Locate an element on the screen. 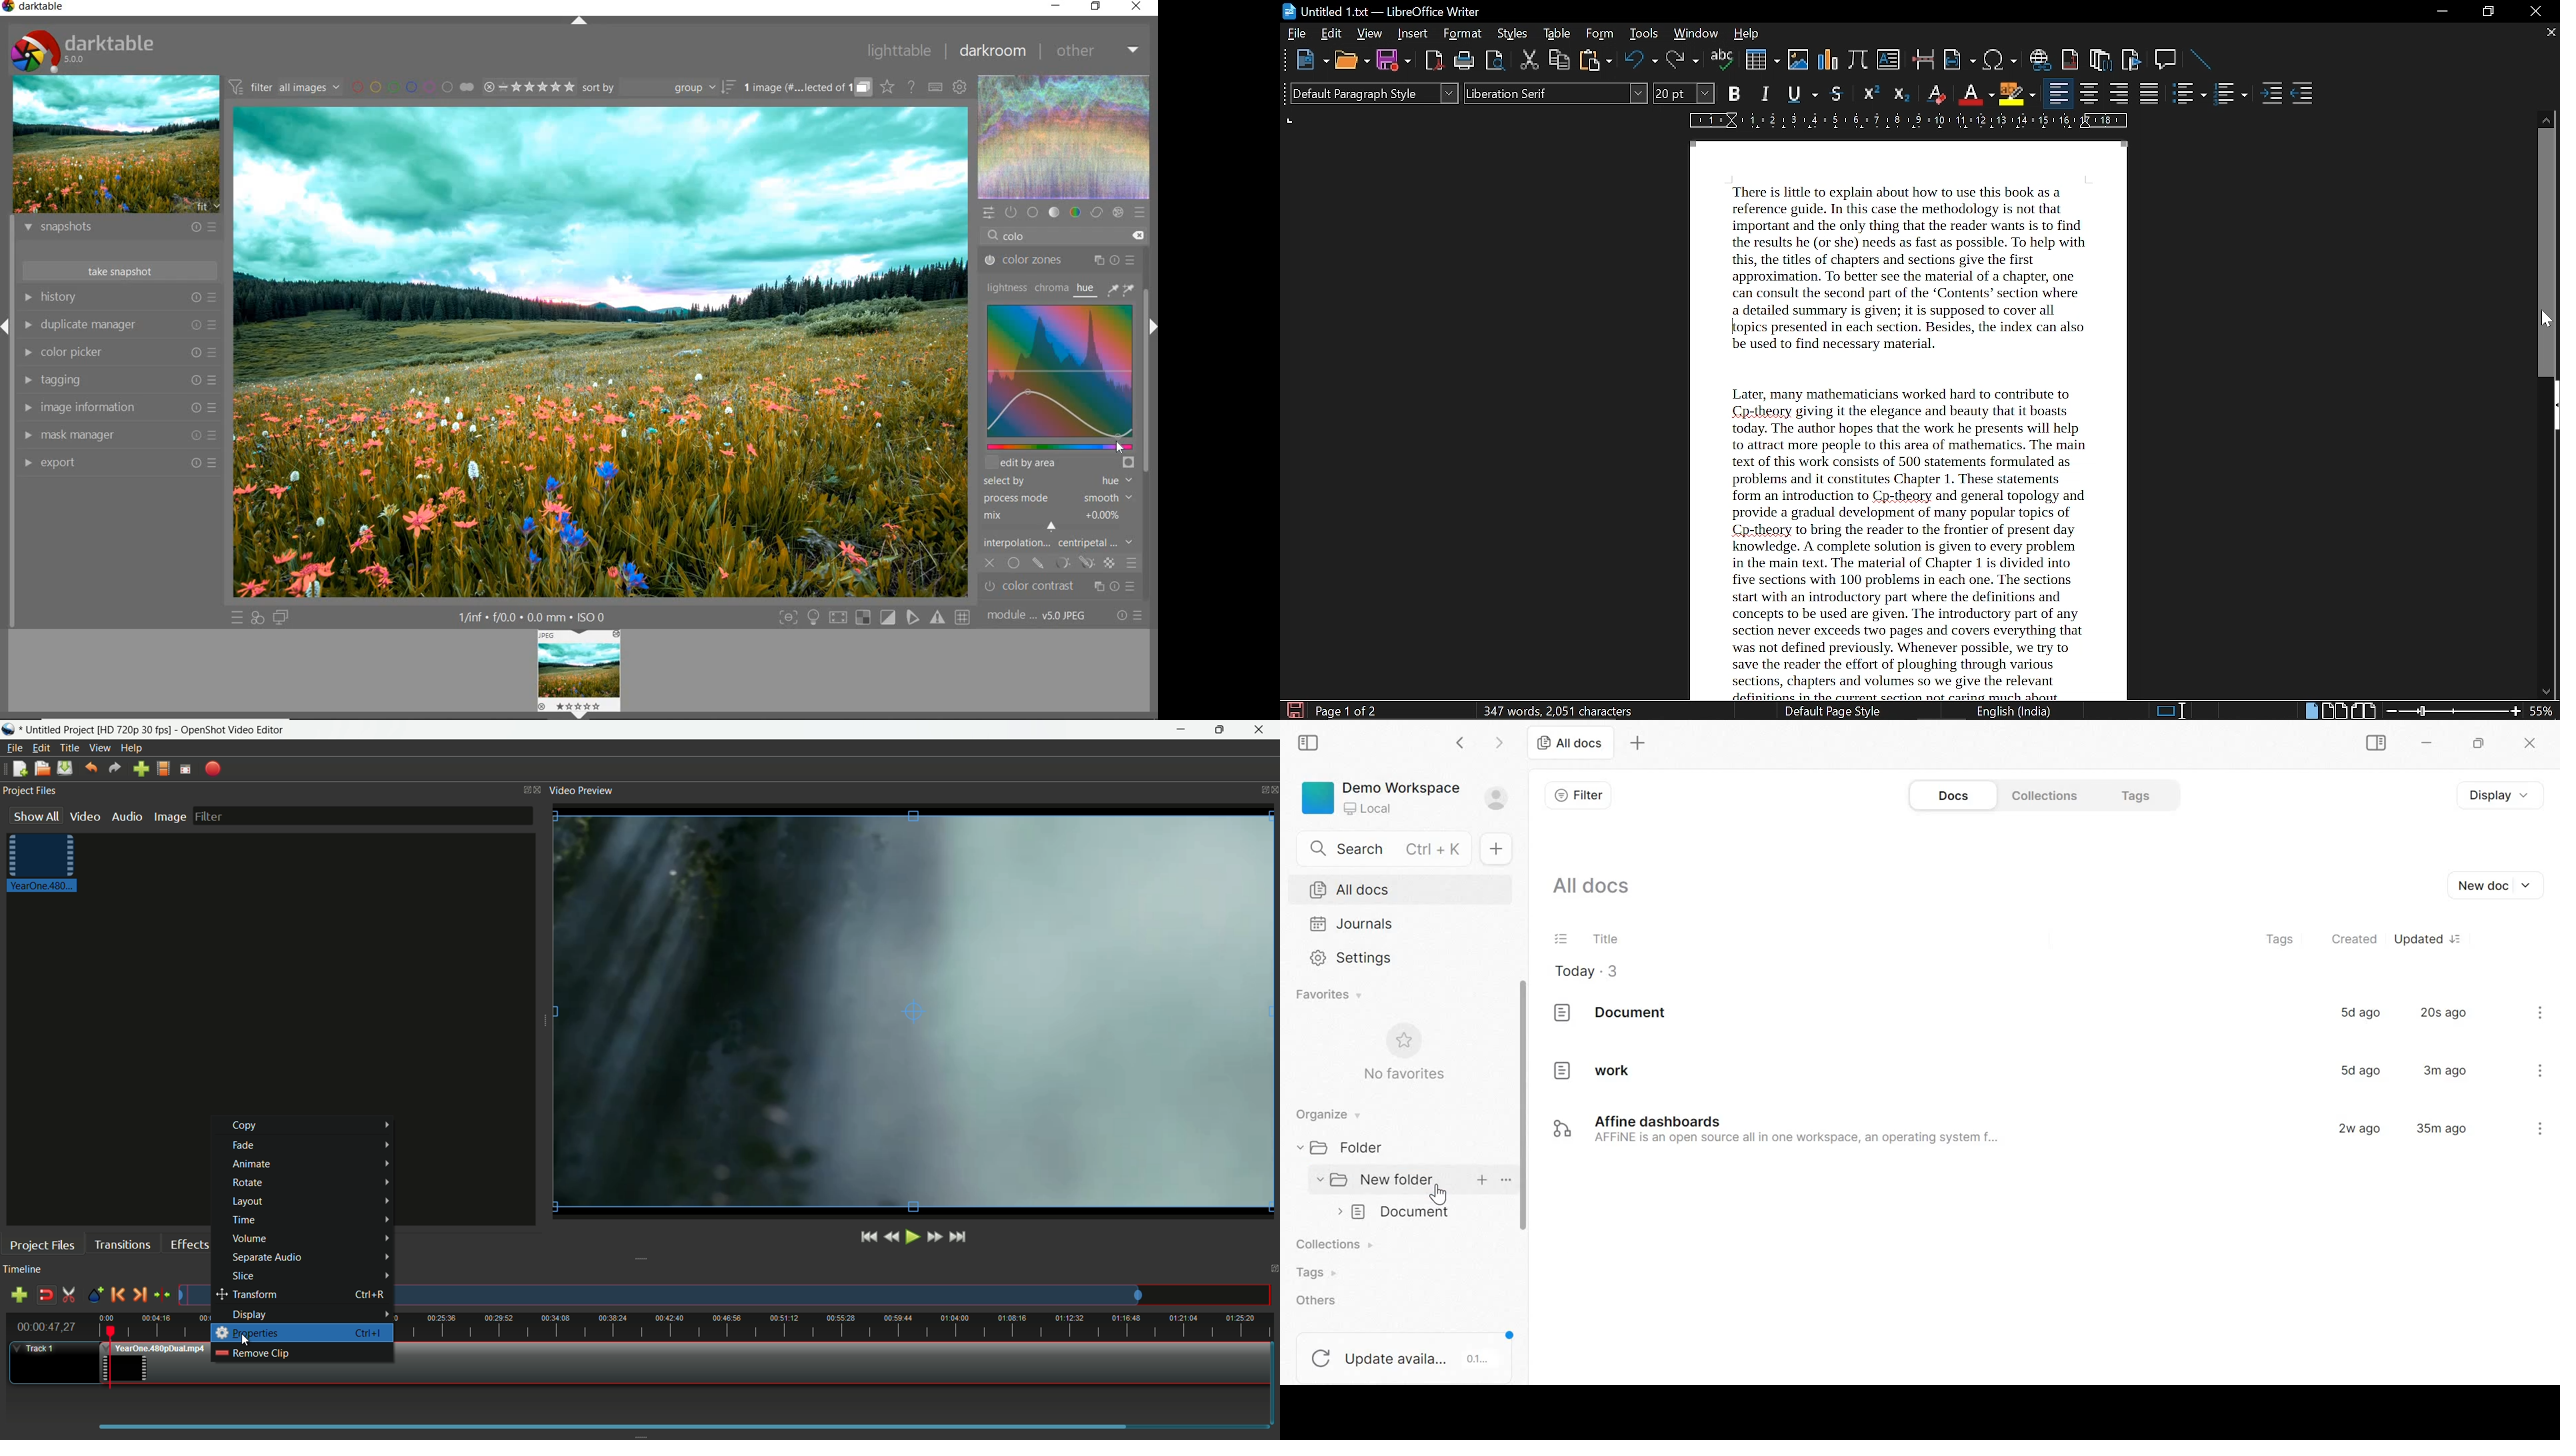 Image resolution: width=2576 pixels, height=1456 pixels. table is located at coordinates (1557, 35).